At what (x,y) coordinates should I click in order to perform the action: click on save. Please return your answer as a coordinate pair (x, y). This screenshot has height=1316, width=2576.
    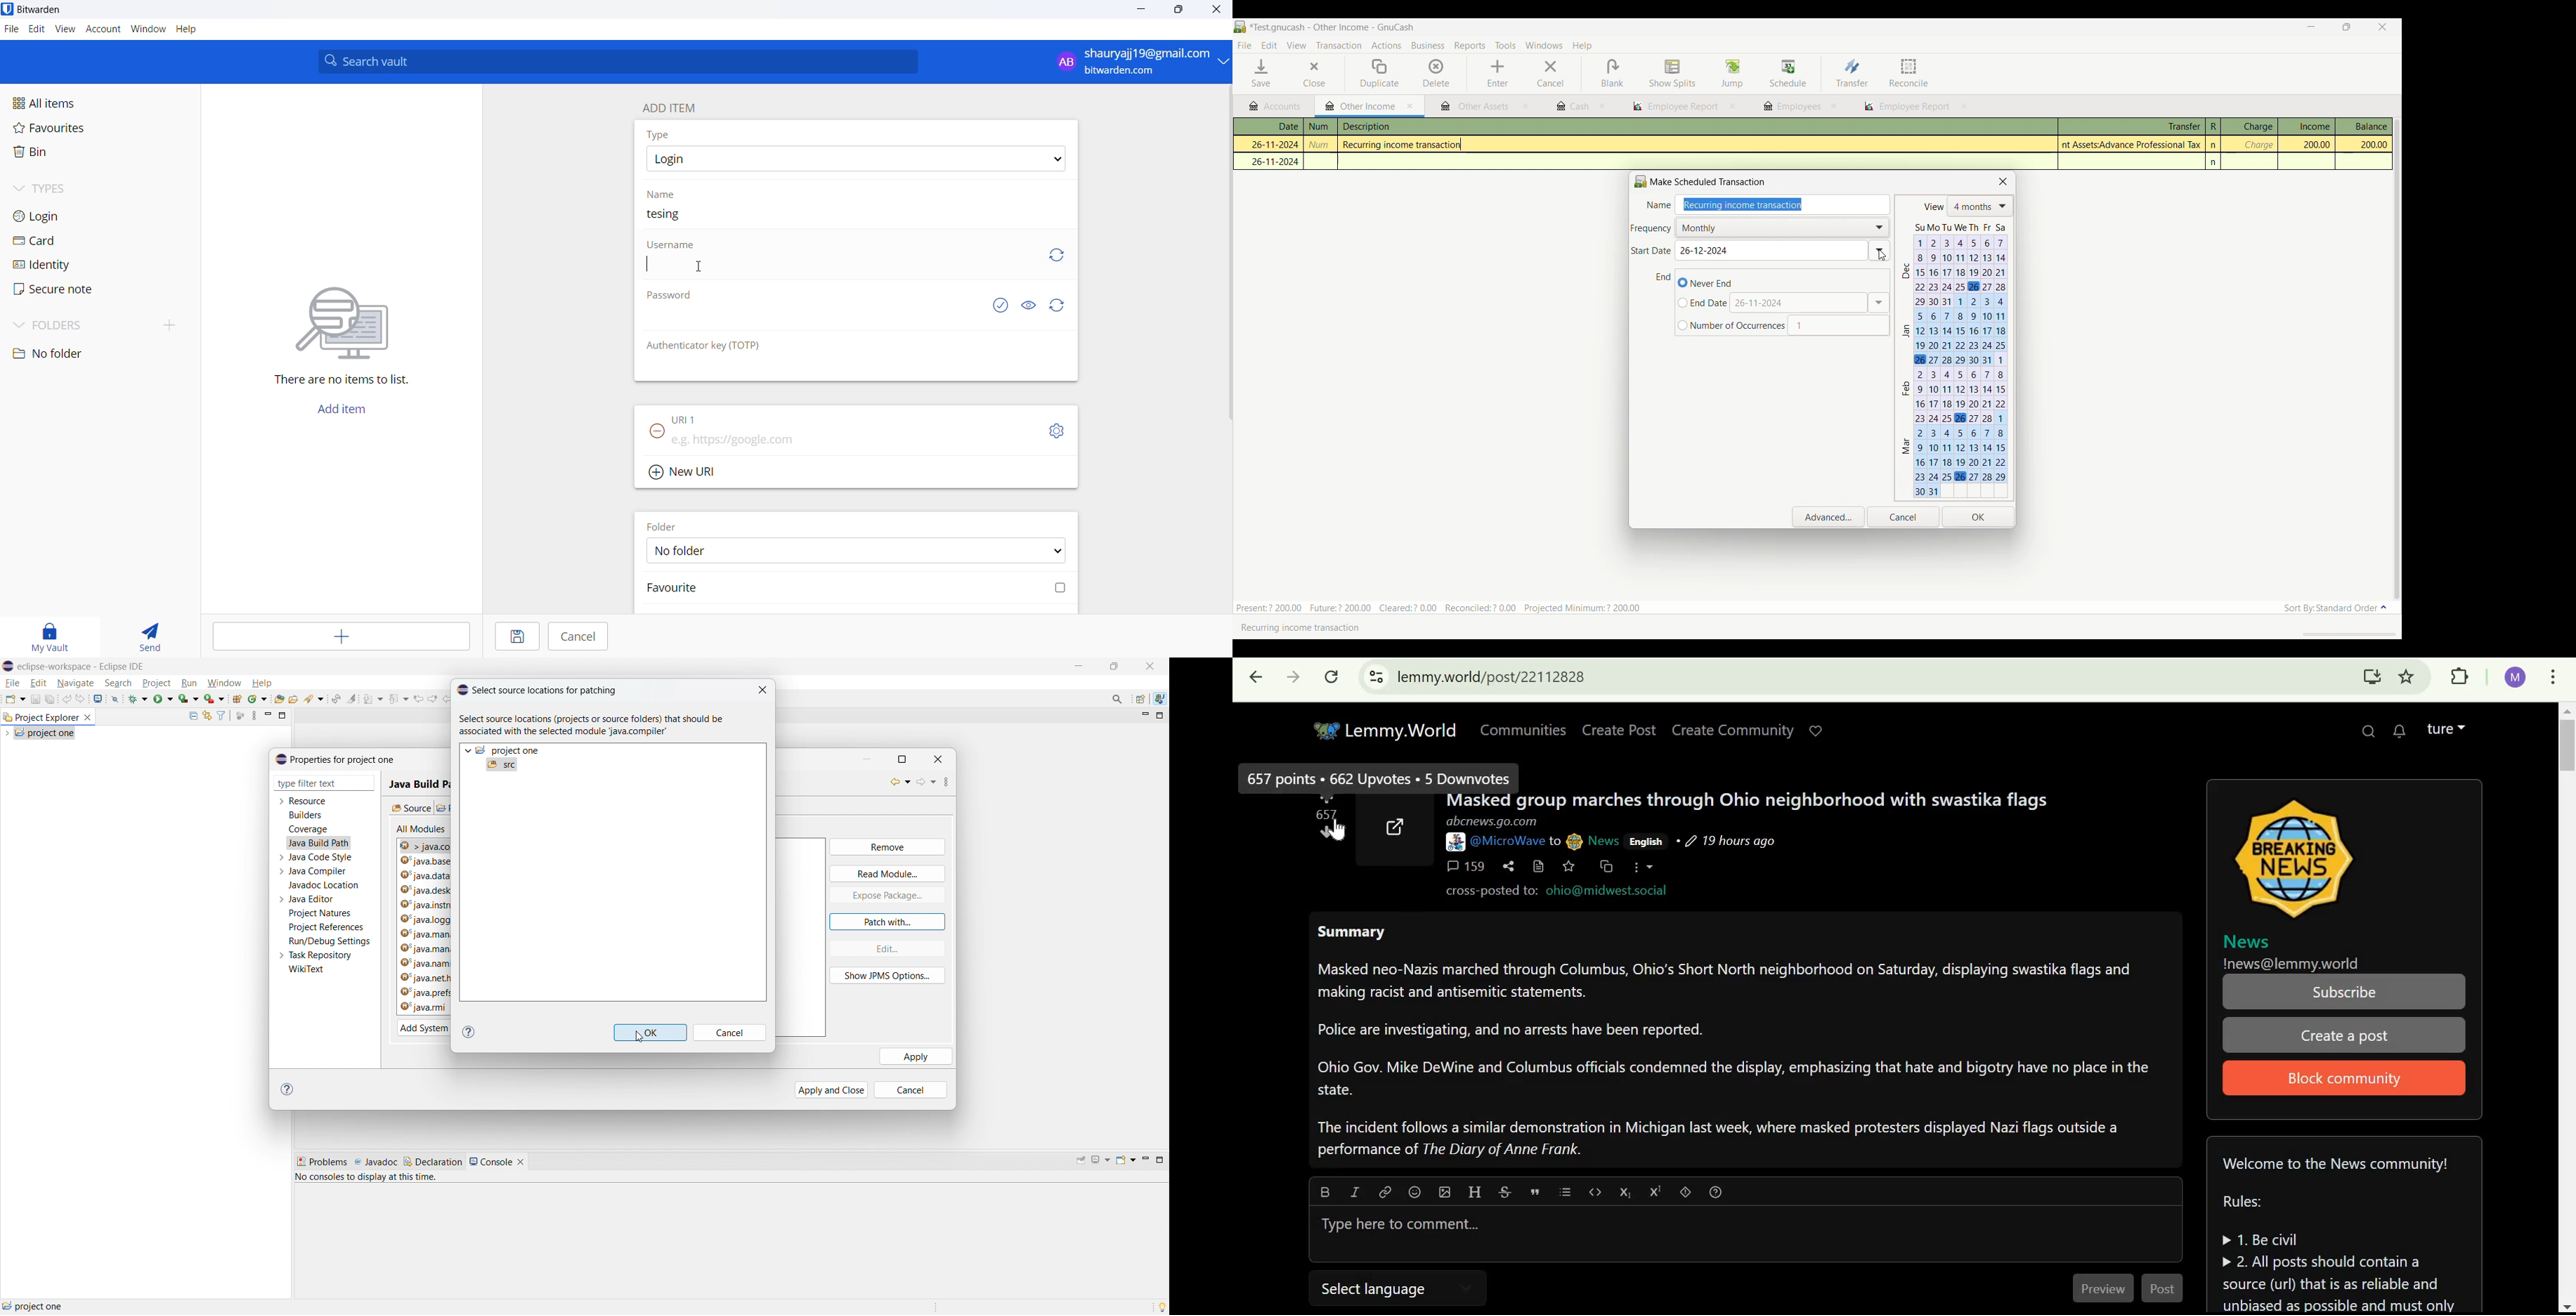
    Looking at the image, I should click on (516, 636).